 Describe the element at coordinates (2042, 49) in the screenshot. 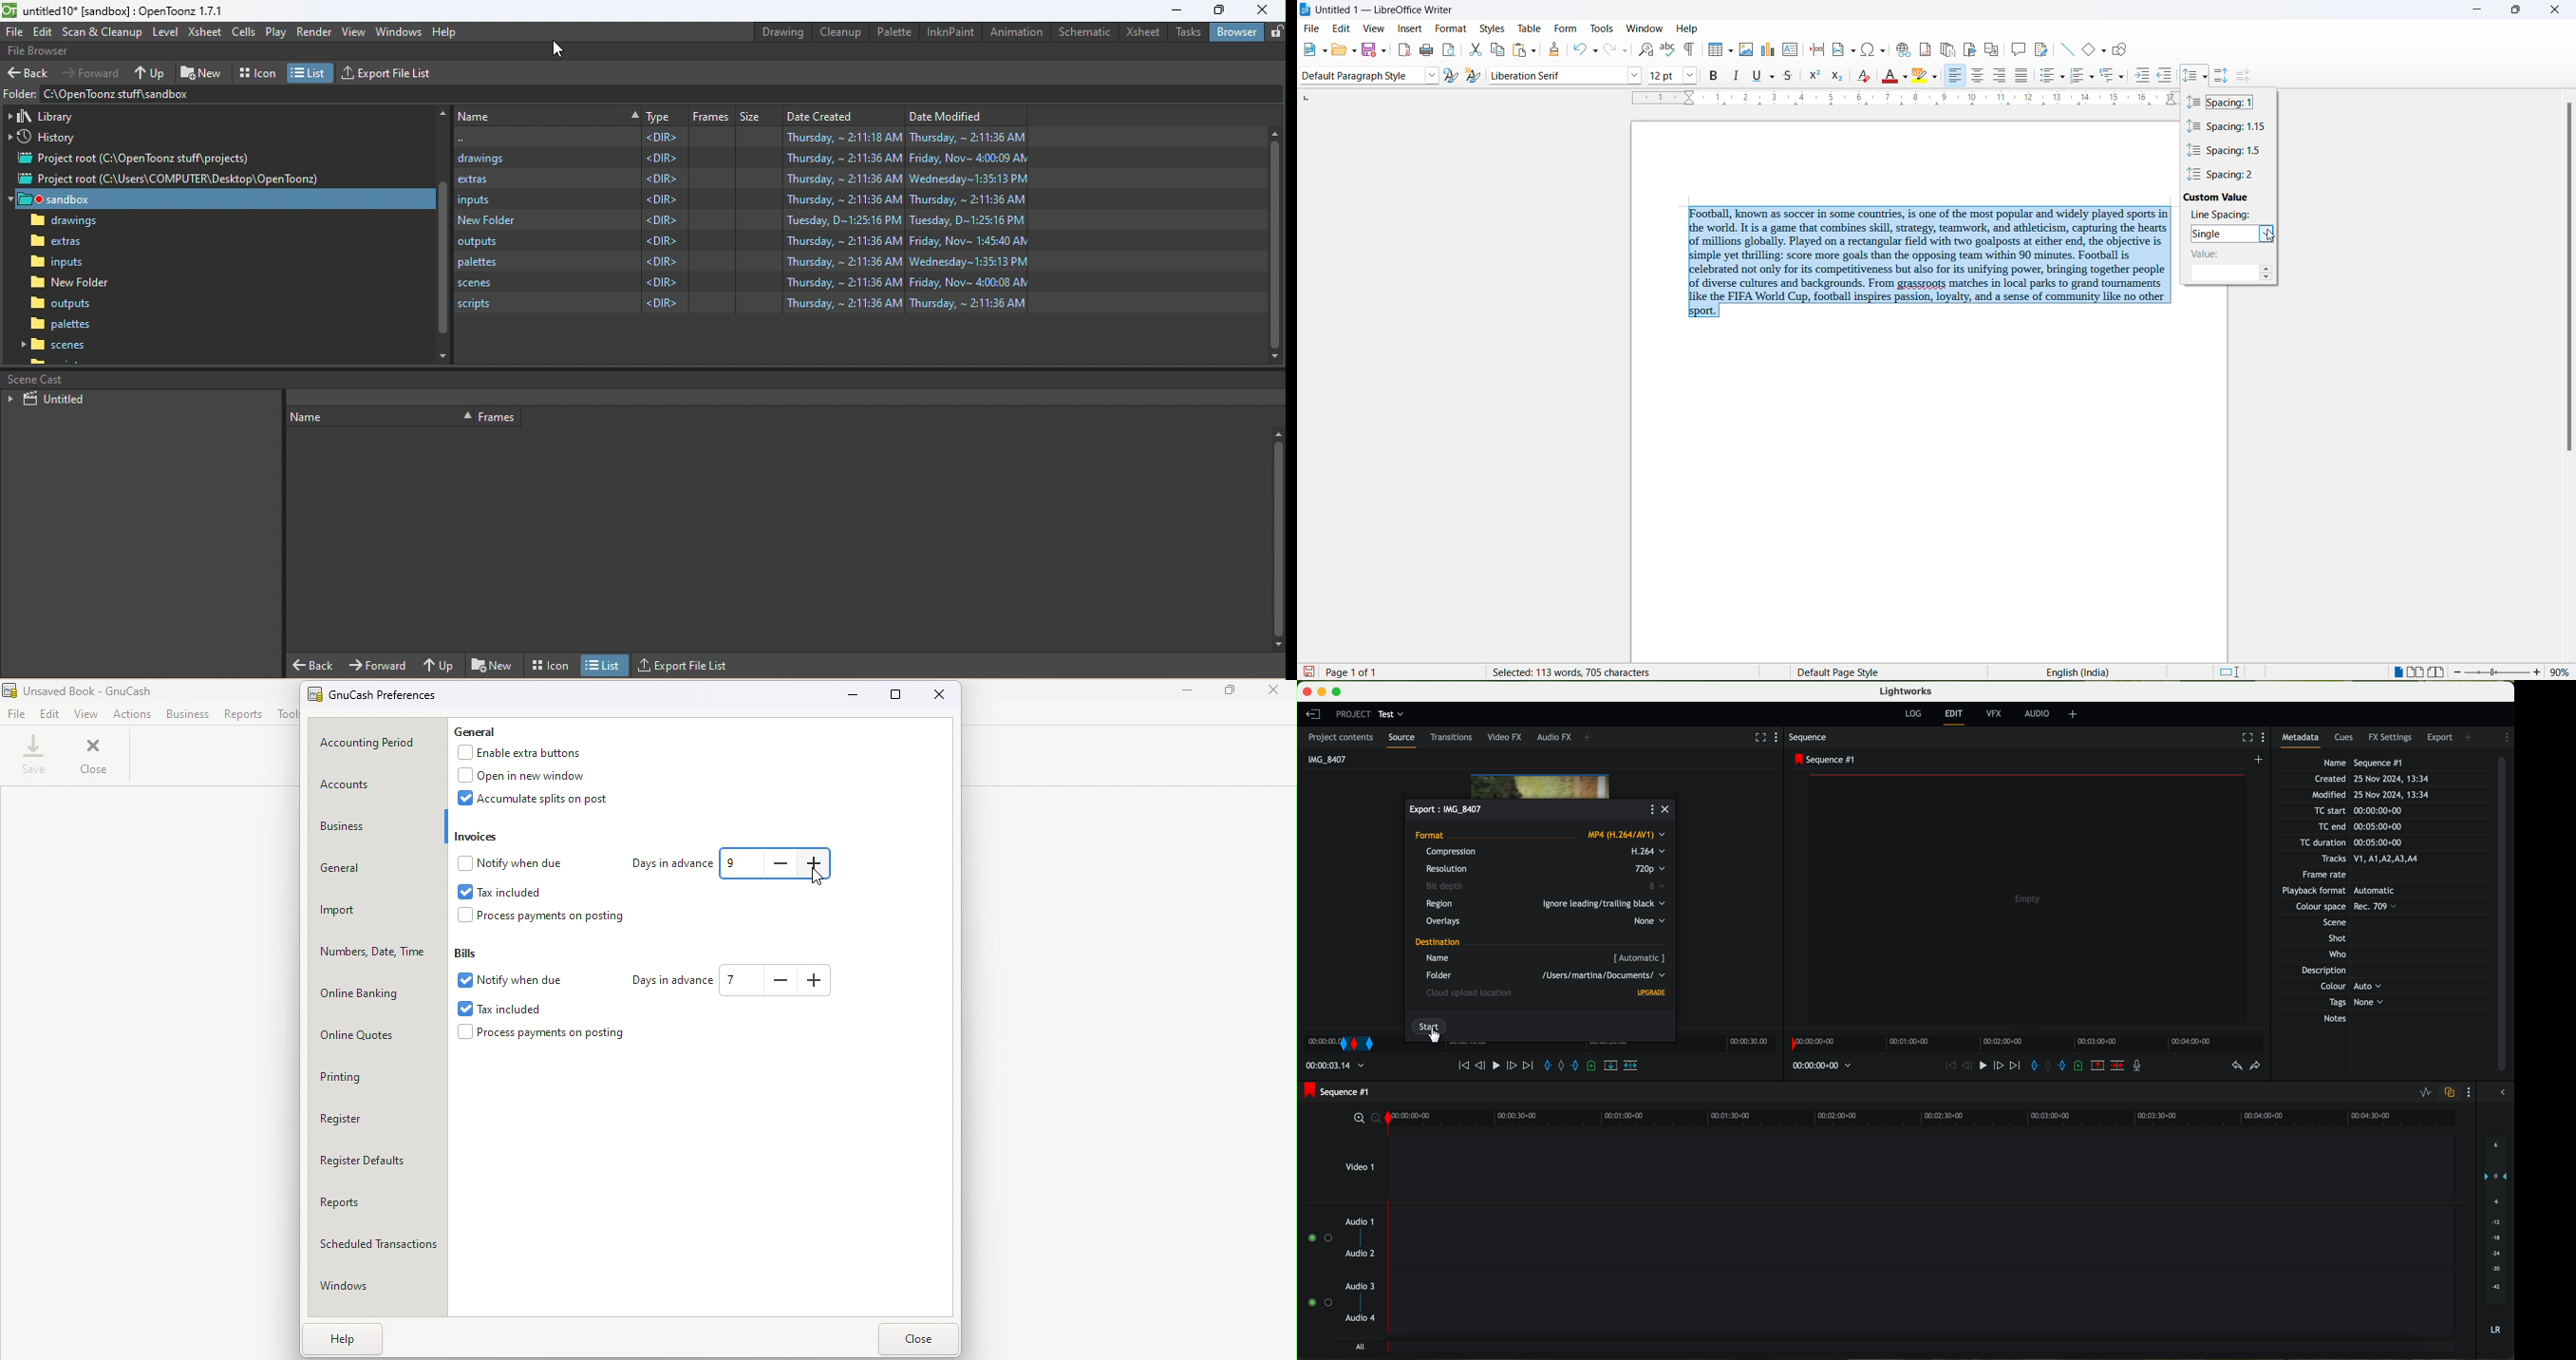

I see `show track changes functions` at that location.